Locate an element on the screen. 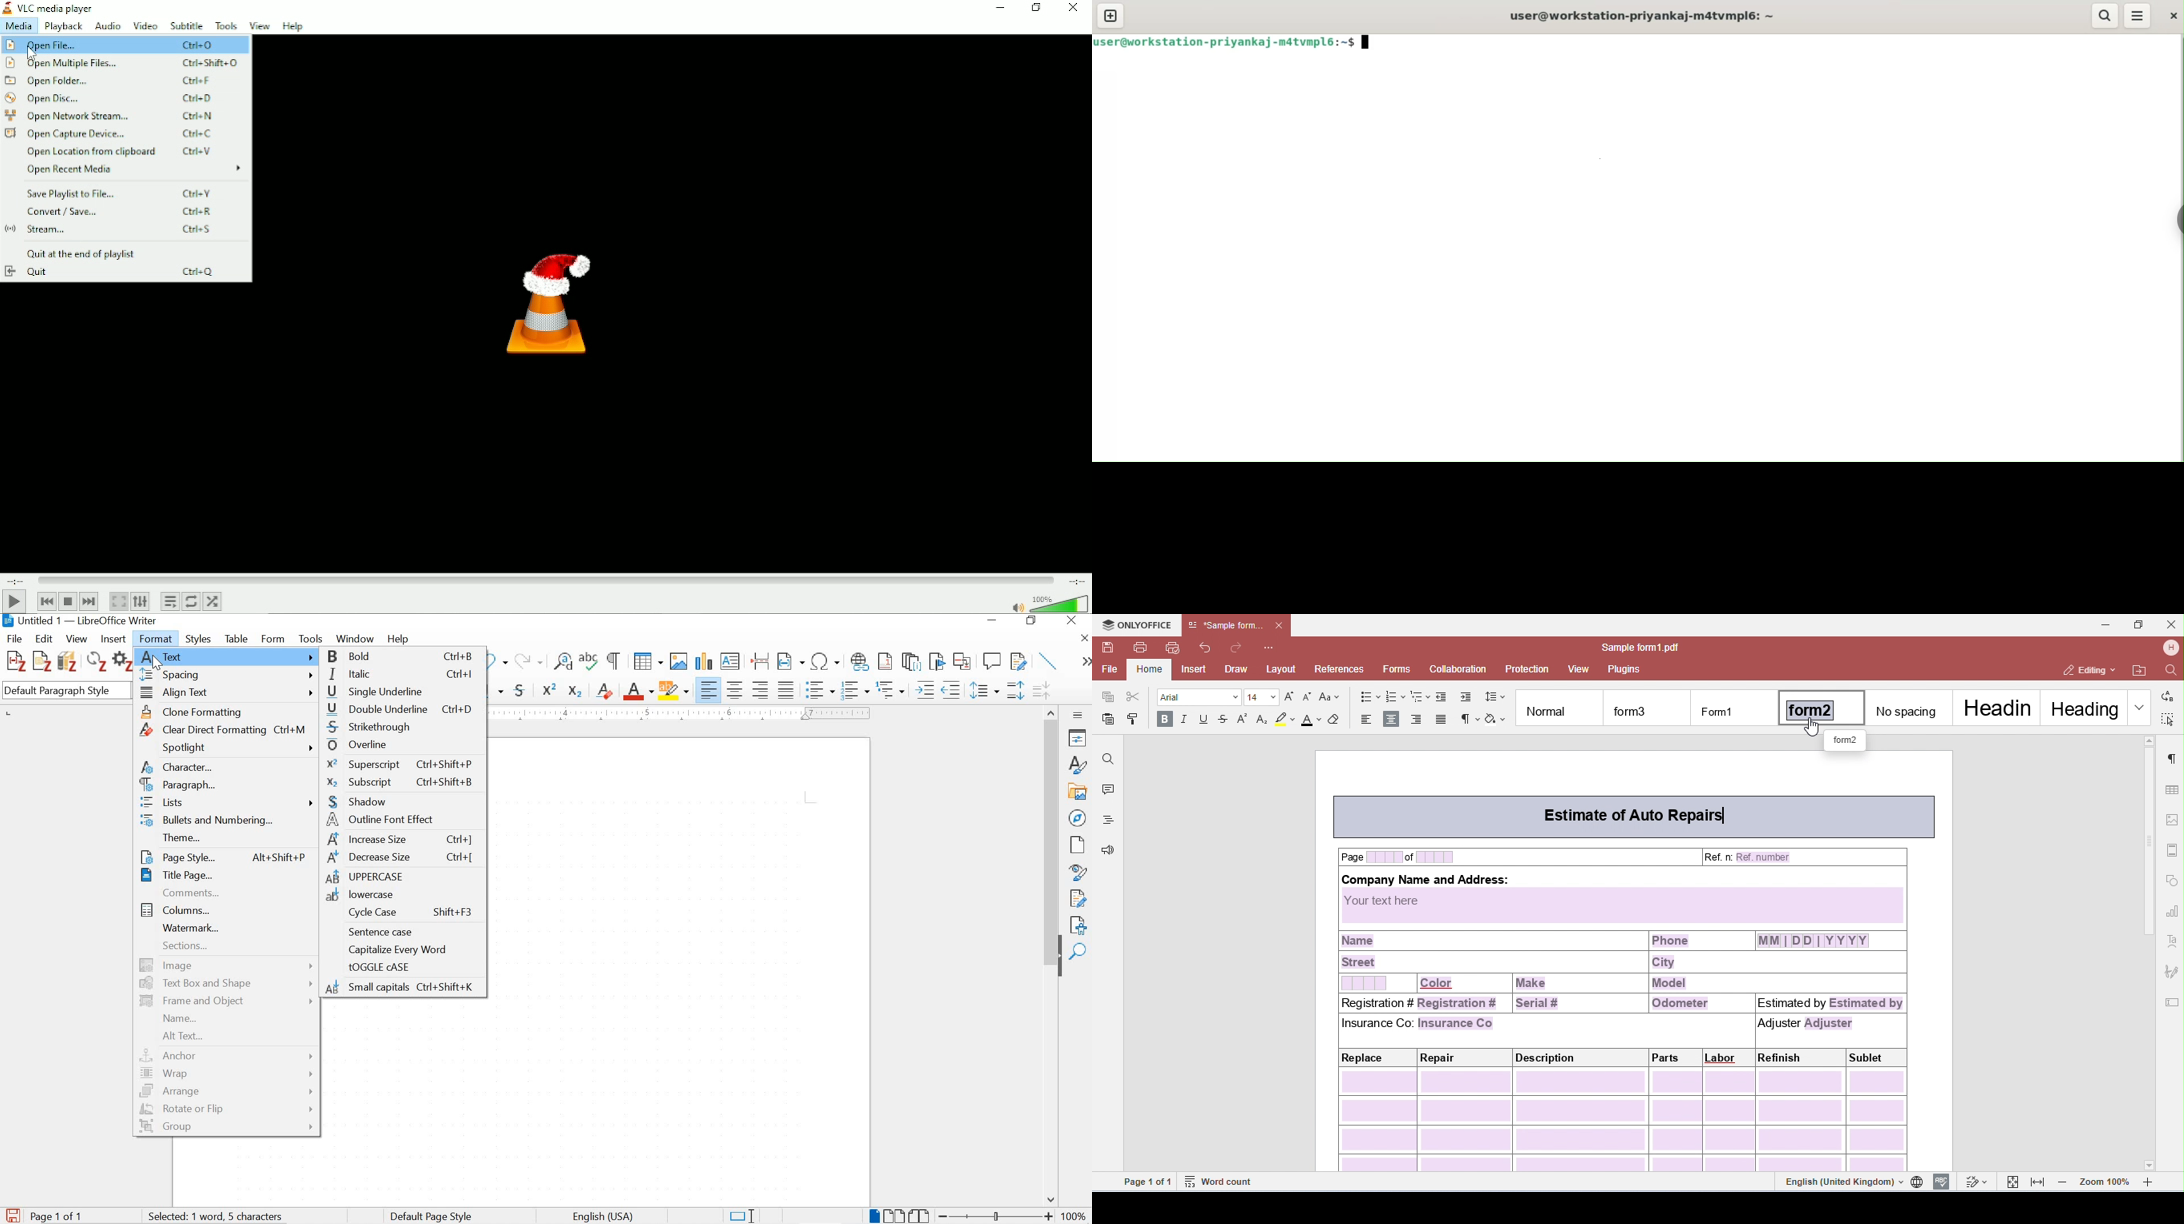 The height and width of the screenshot is (1232, 2184). insert comment is located at coordinates (992, 661).